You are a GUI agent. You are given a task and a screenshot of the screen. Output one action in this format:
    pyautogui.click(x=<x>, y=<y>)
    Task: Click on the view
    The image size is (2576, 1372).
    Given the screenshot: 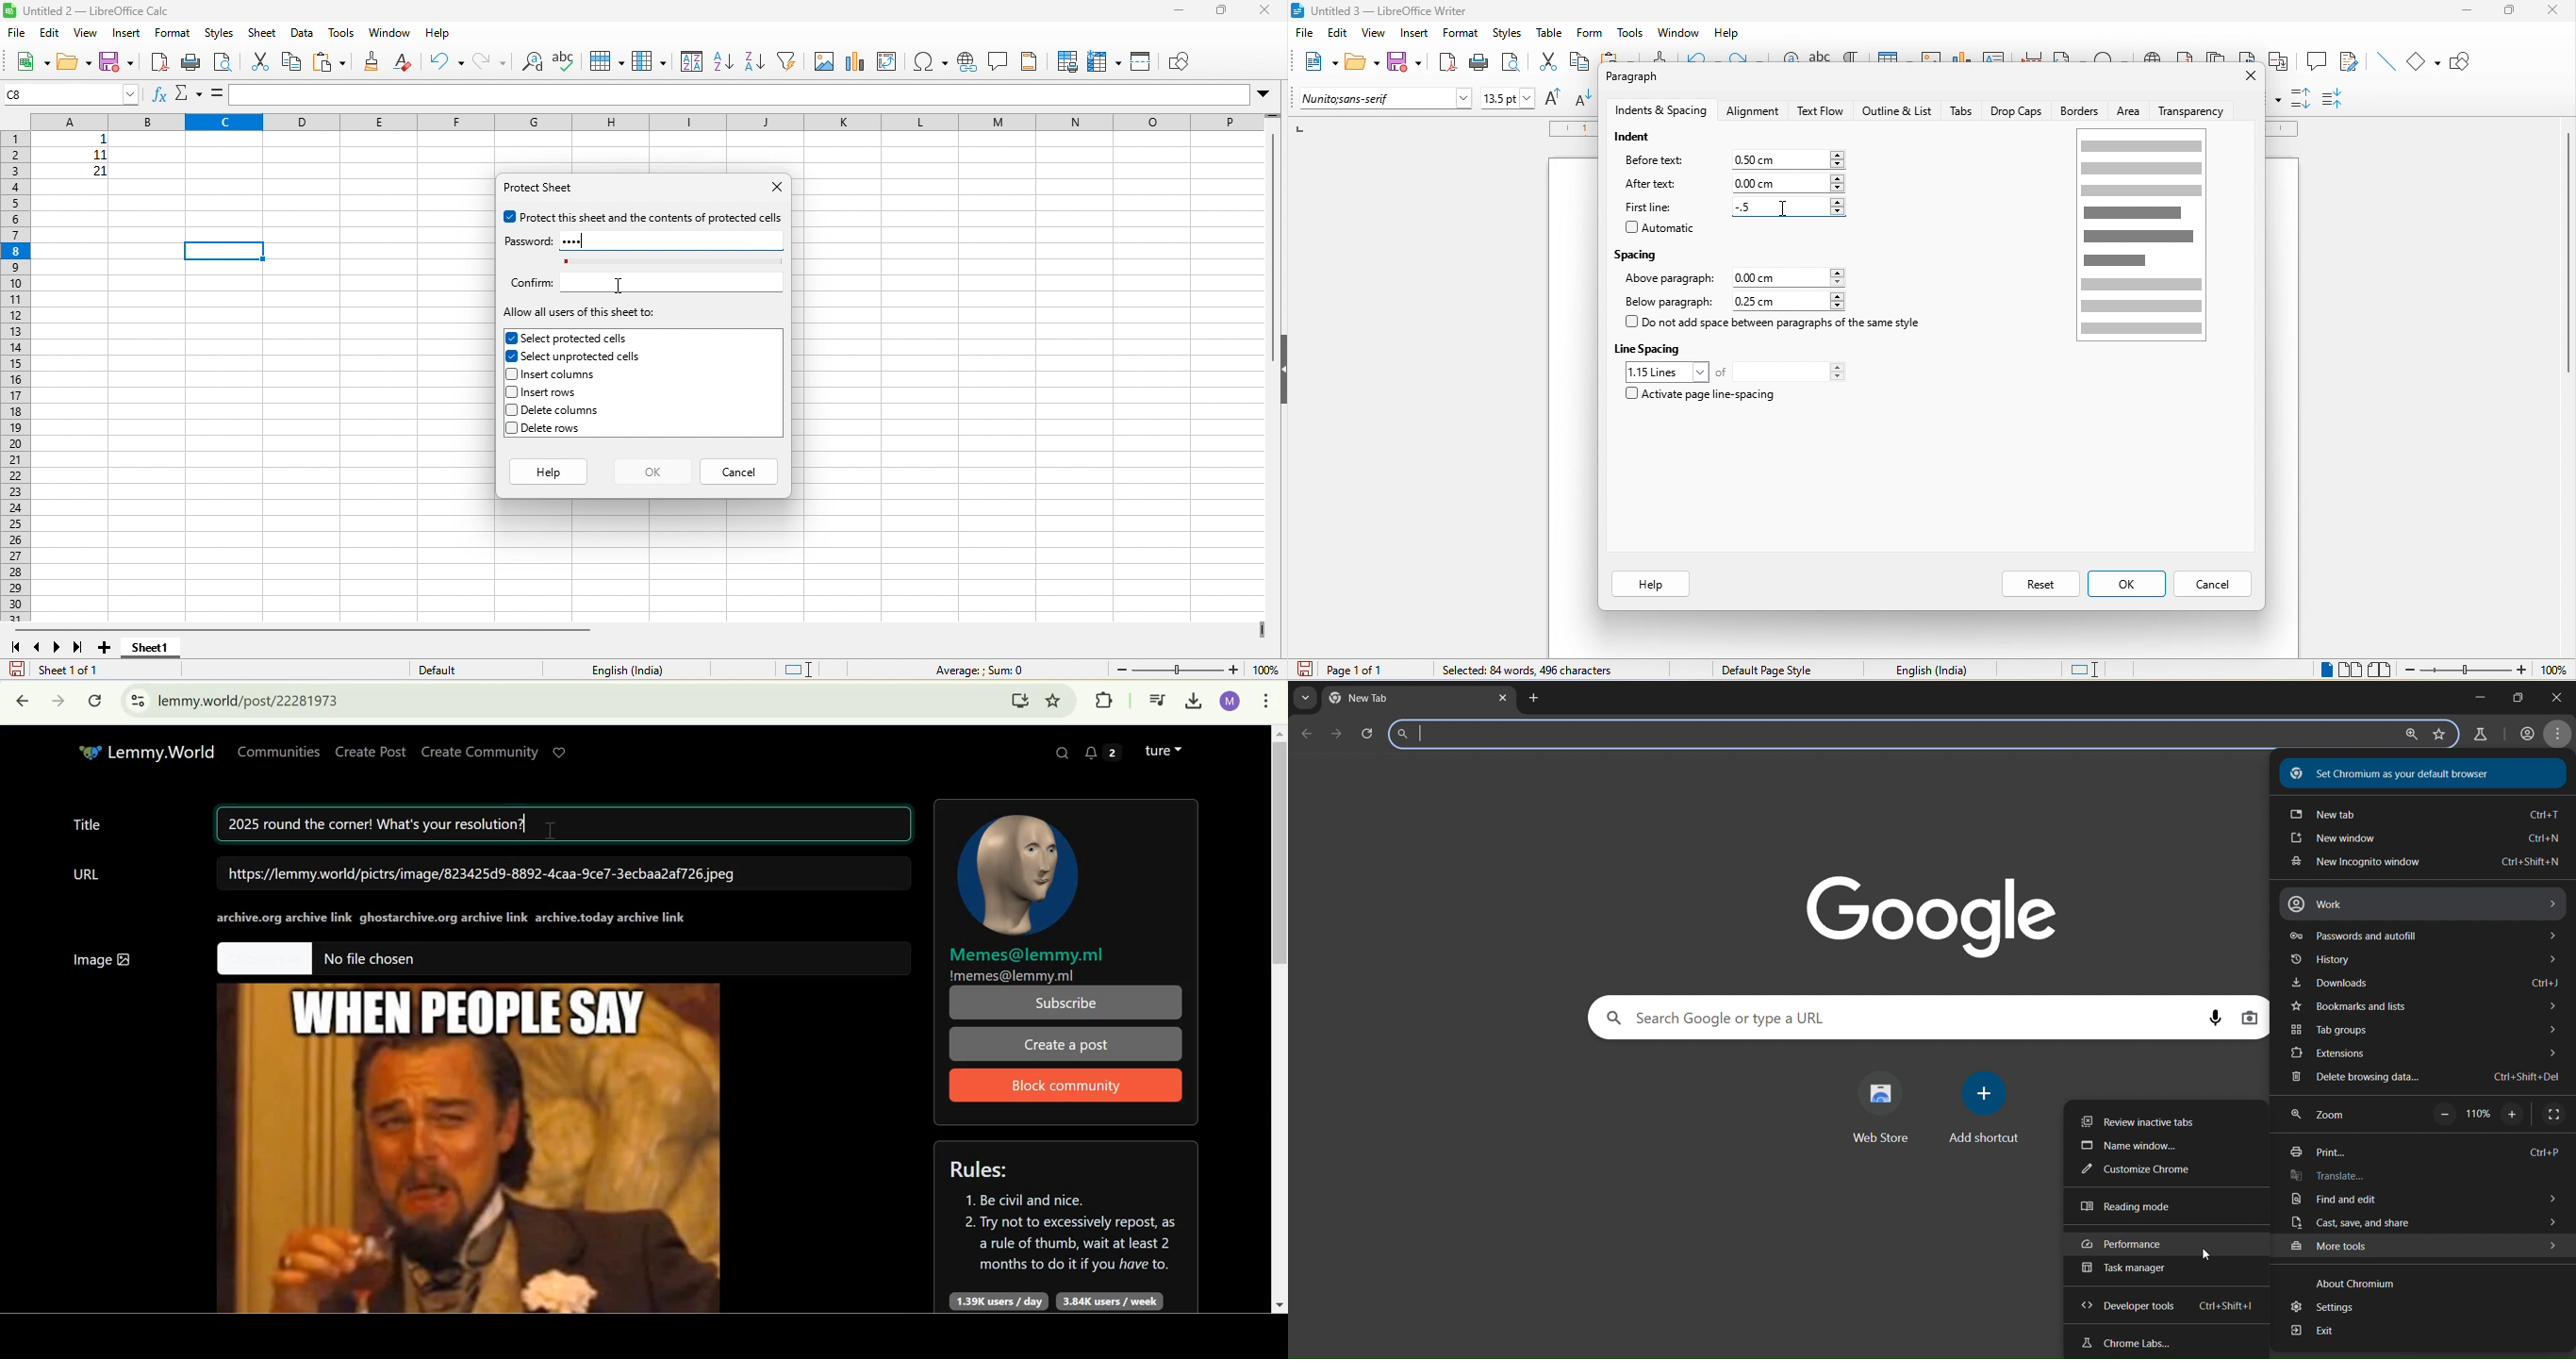 What is the action you would take?
    pyautogui.click(x=87, y=32)
    